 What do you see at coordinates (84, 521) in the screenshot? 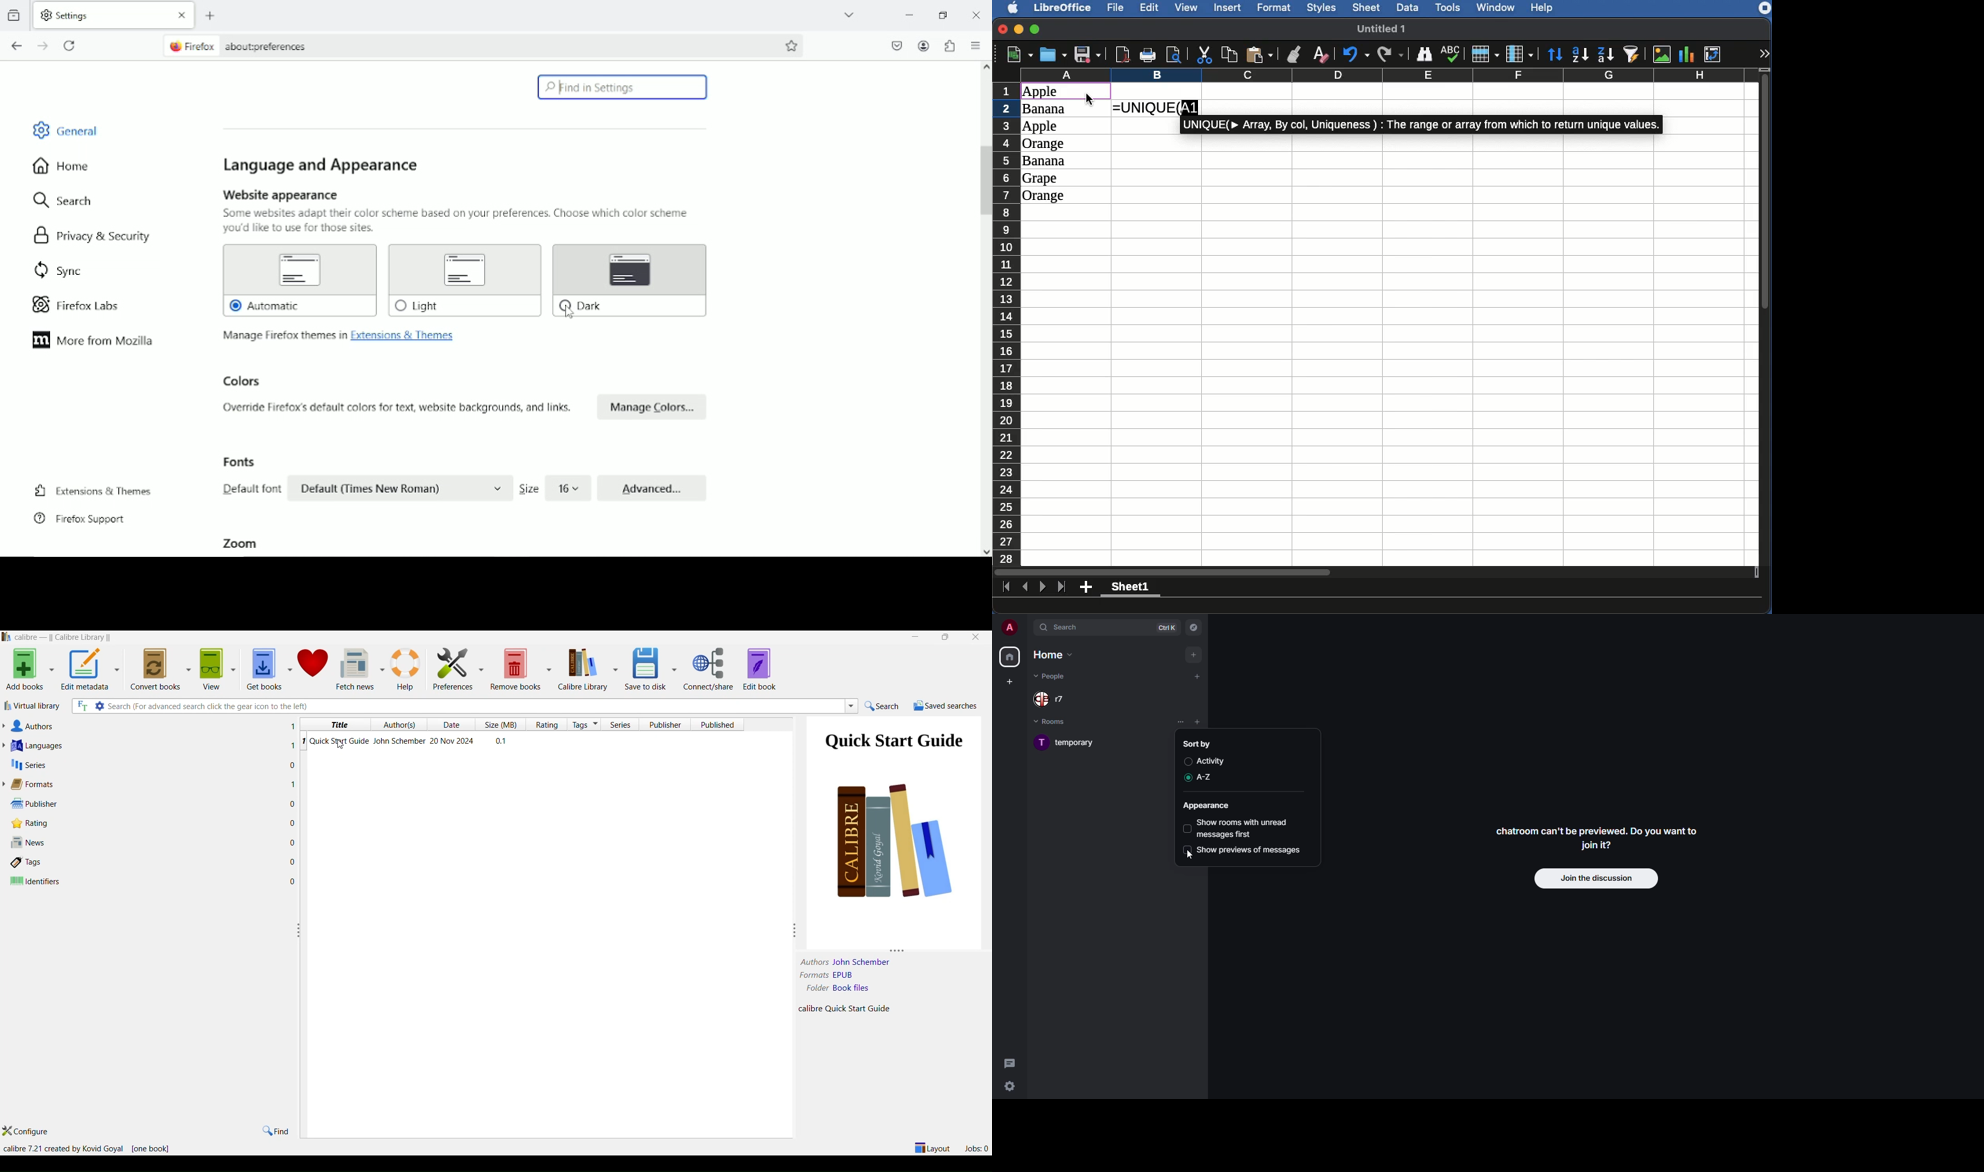
I see `Firefox support` at bounding box center [84, 521].